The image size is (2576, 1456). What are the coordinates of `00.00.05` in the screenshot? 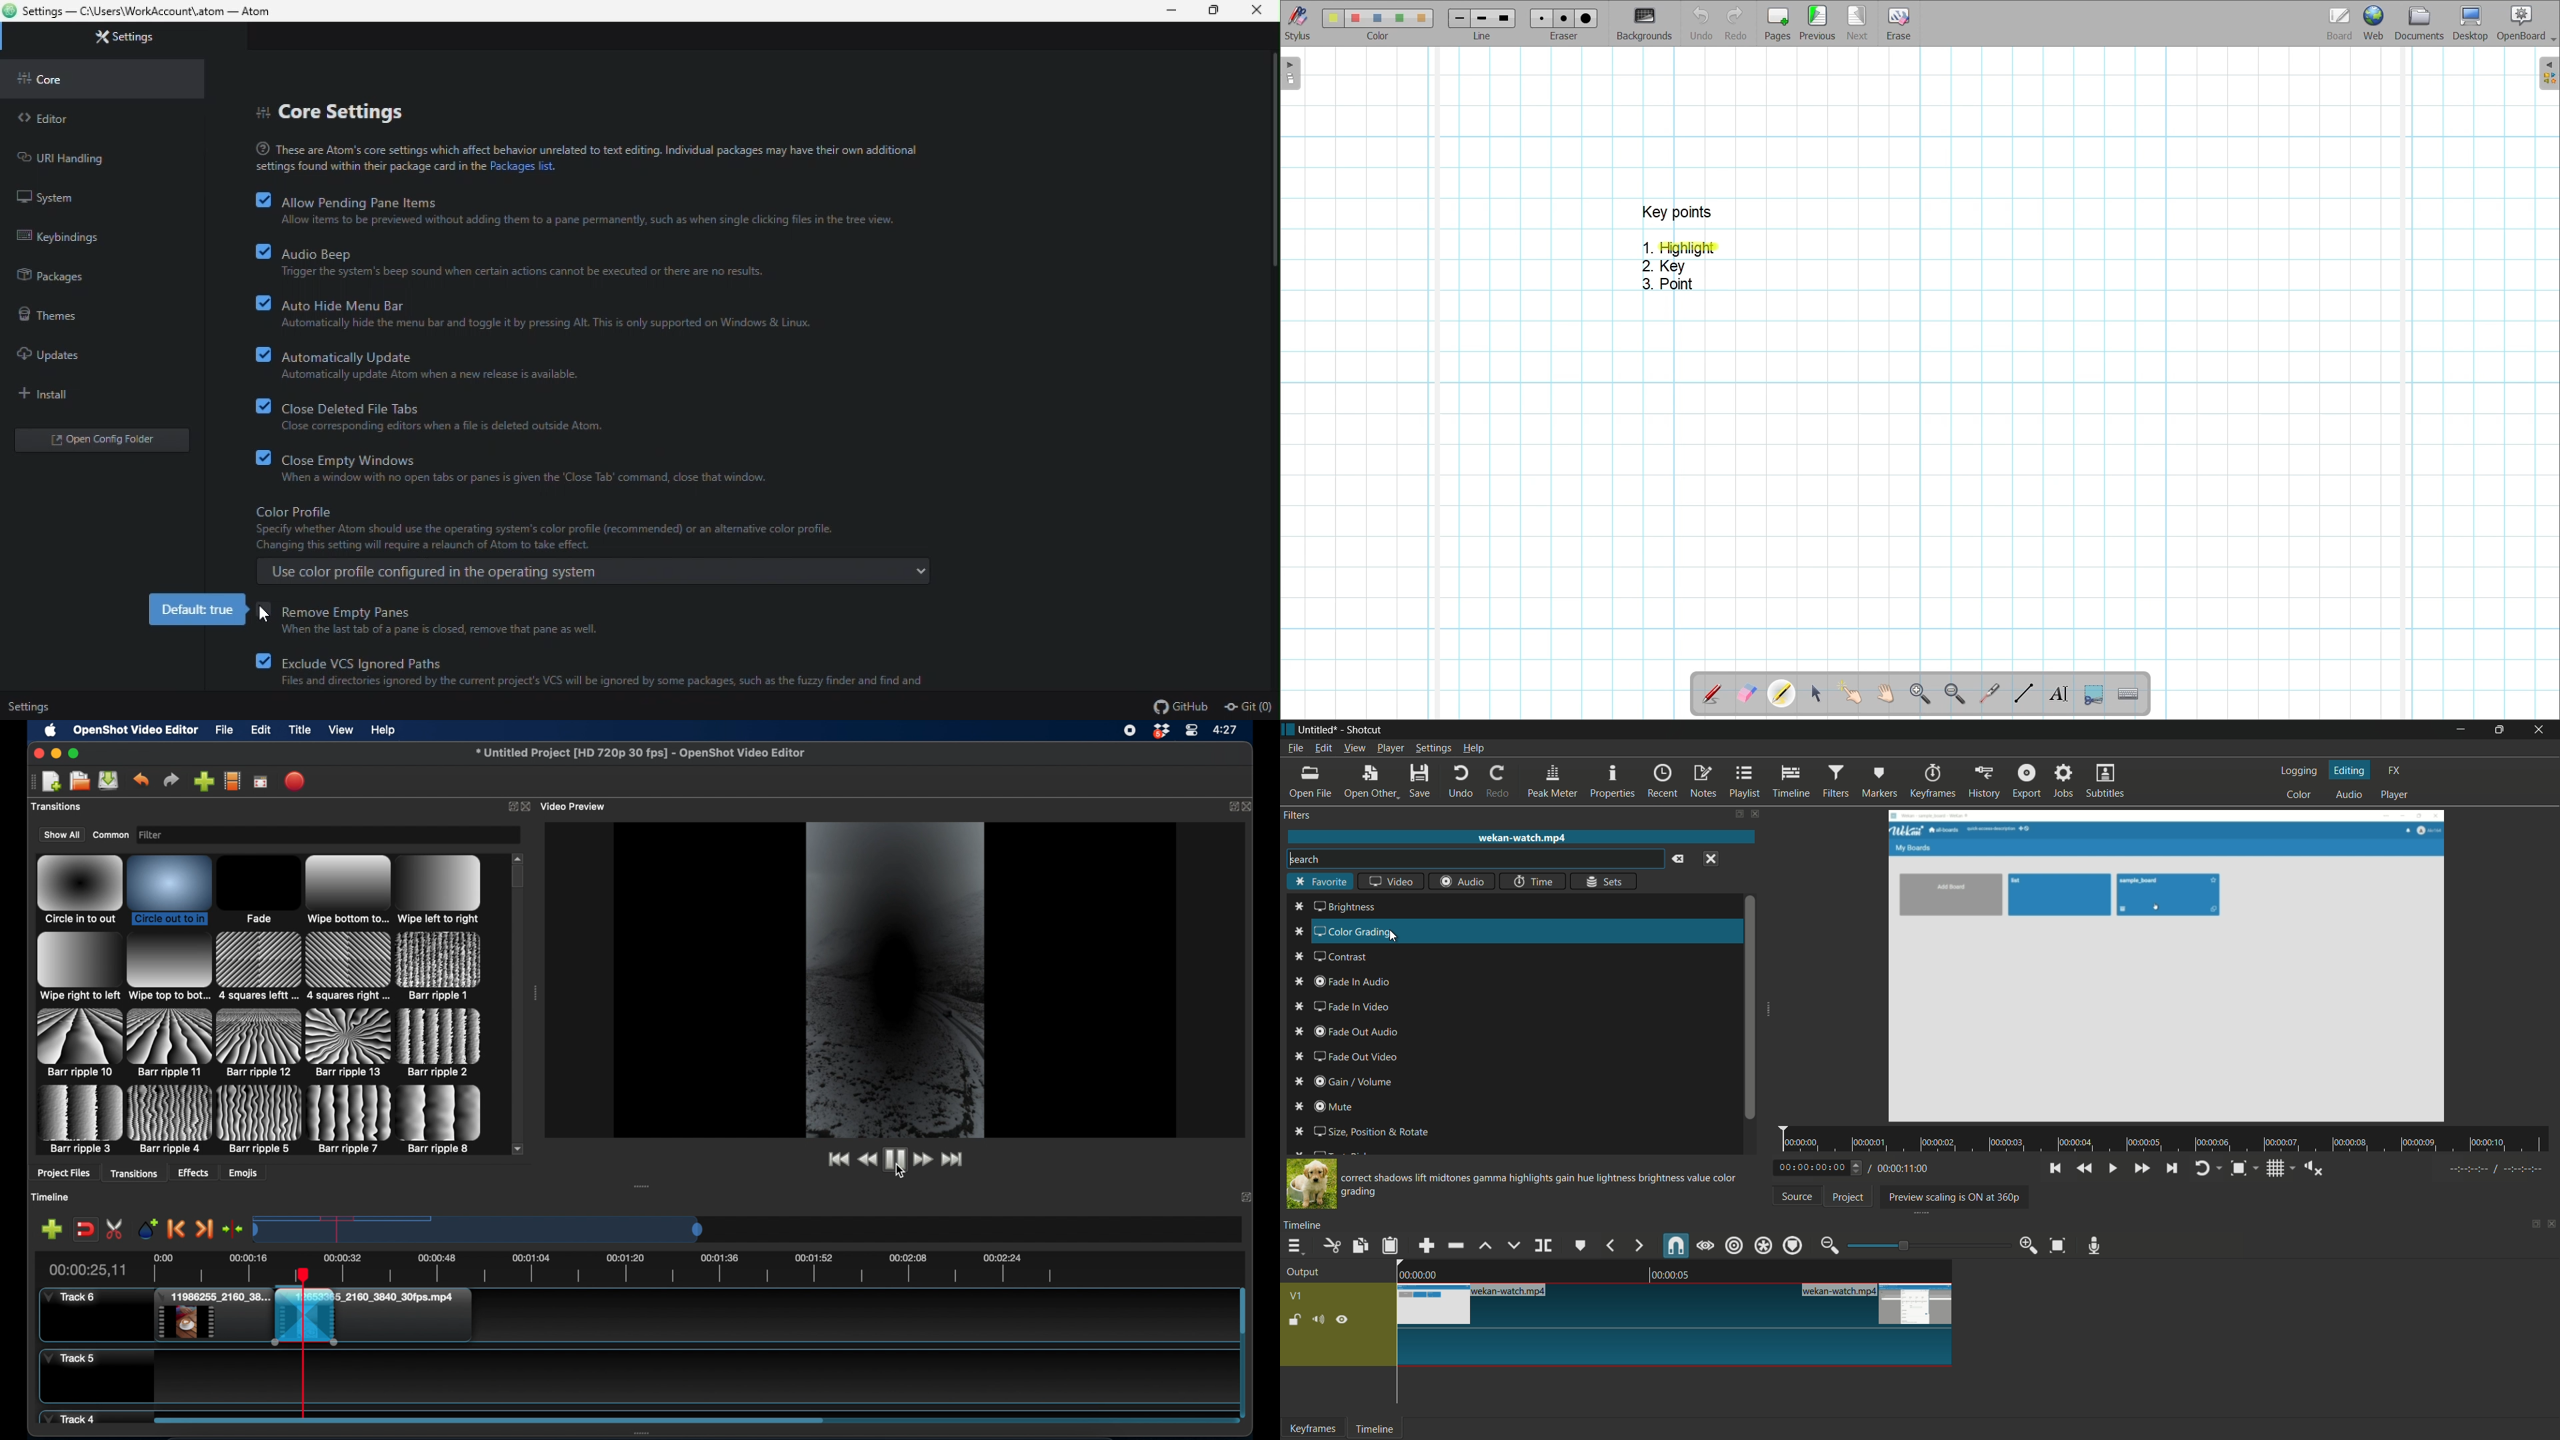 It's located at (1682, 1275).